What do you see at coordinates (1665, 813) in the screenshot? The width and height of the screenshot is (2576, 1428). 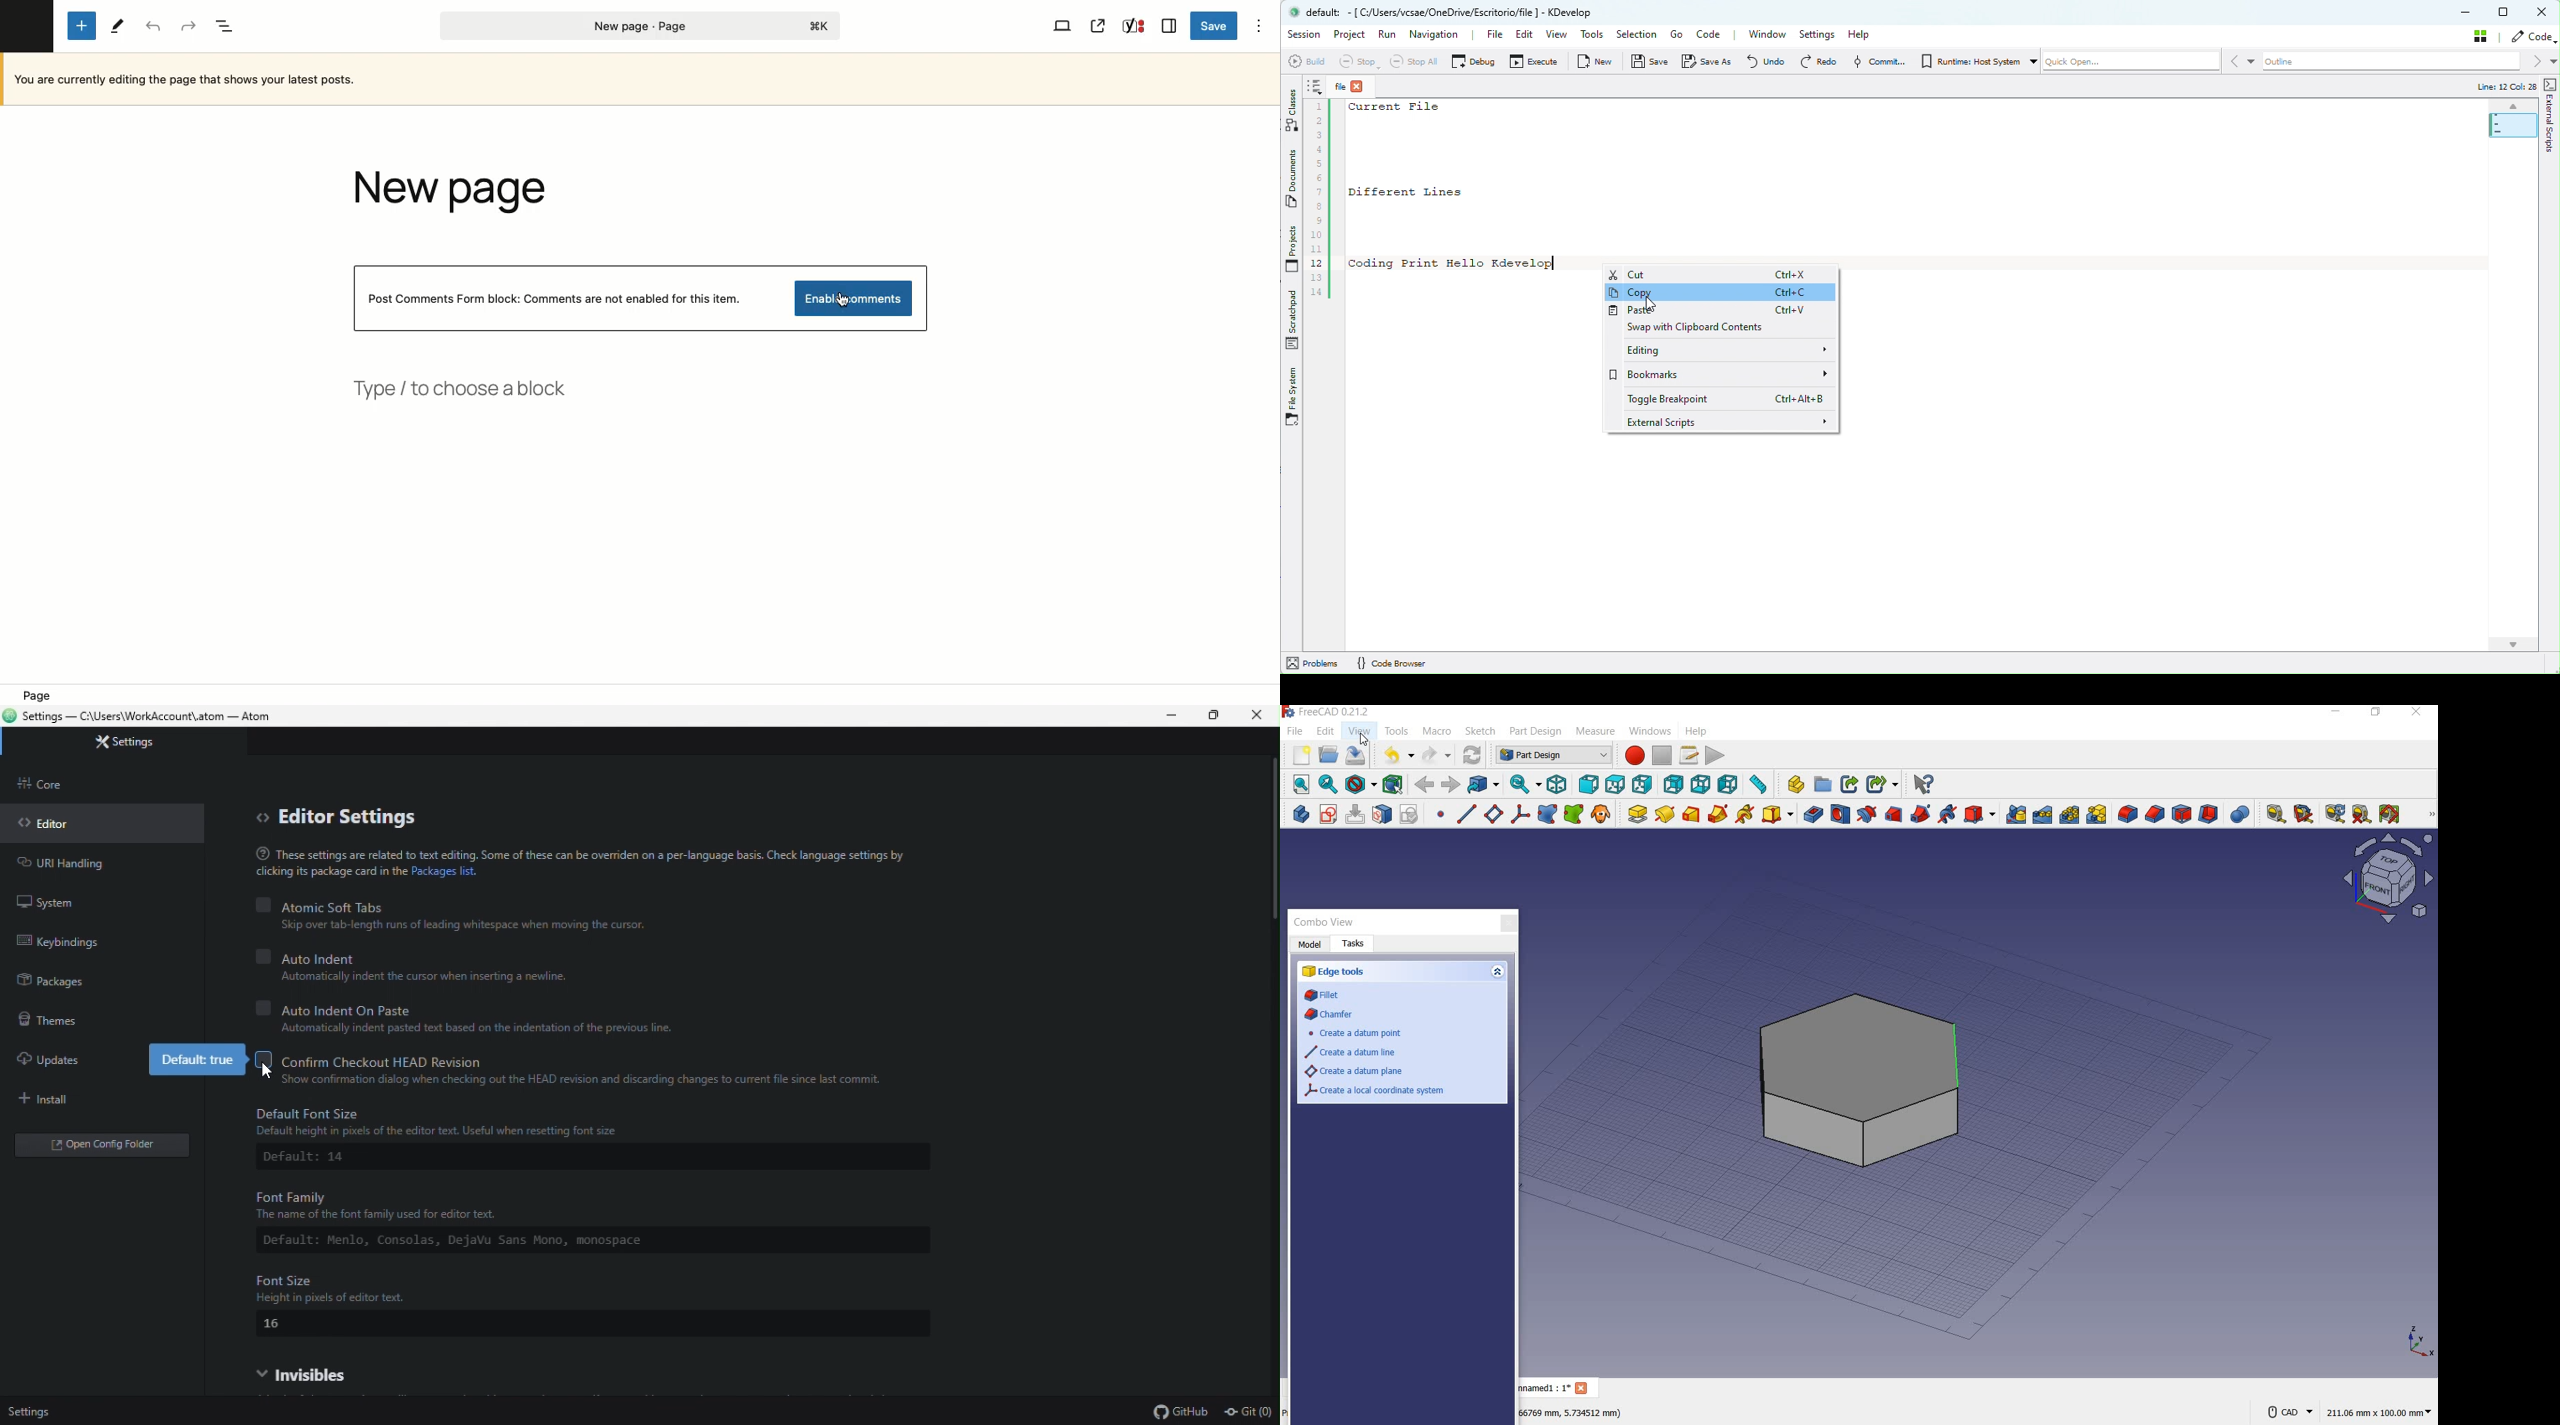 I see `revolution` at bounding box center [1665, 813].